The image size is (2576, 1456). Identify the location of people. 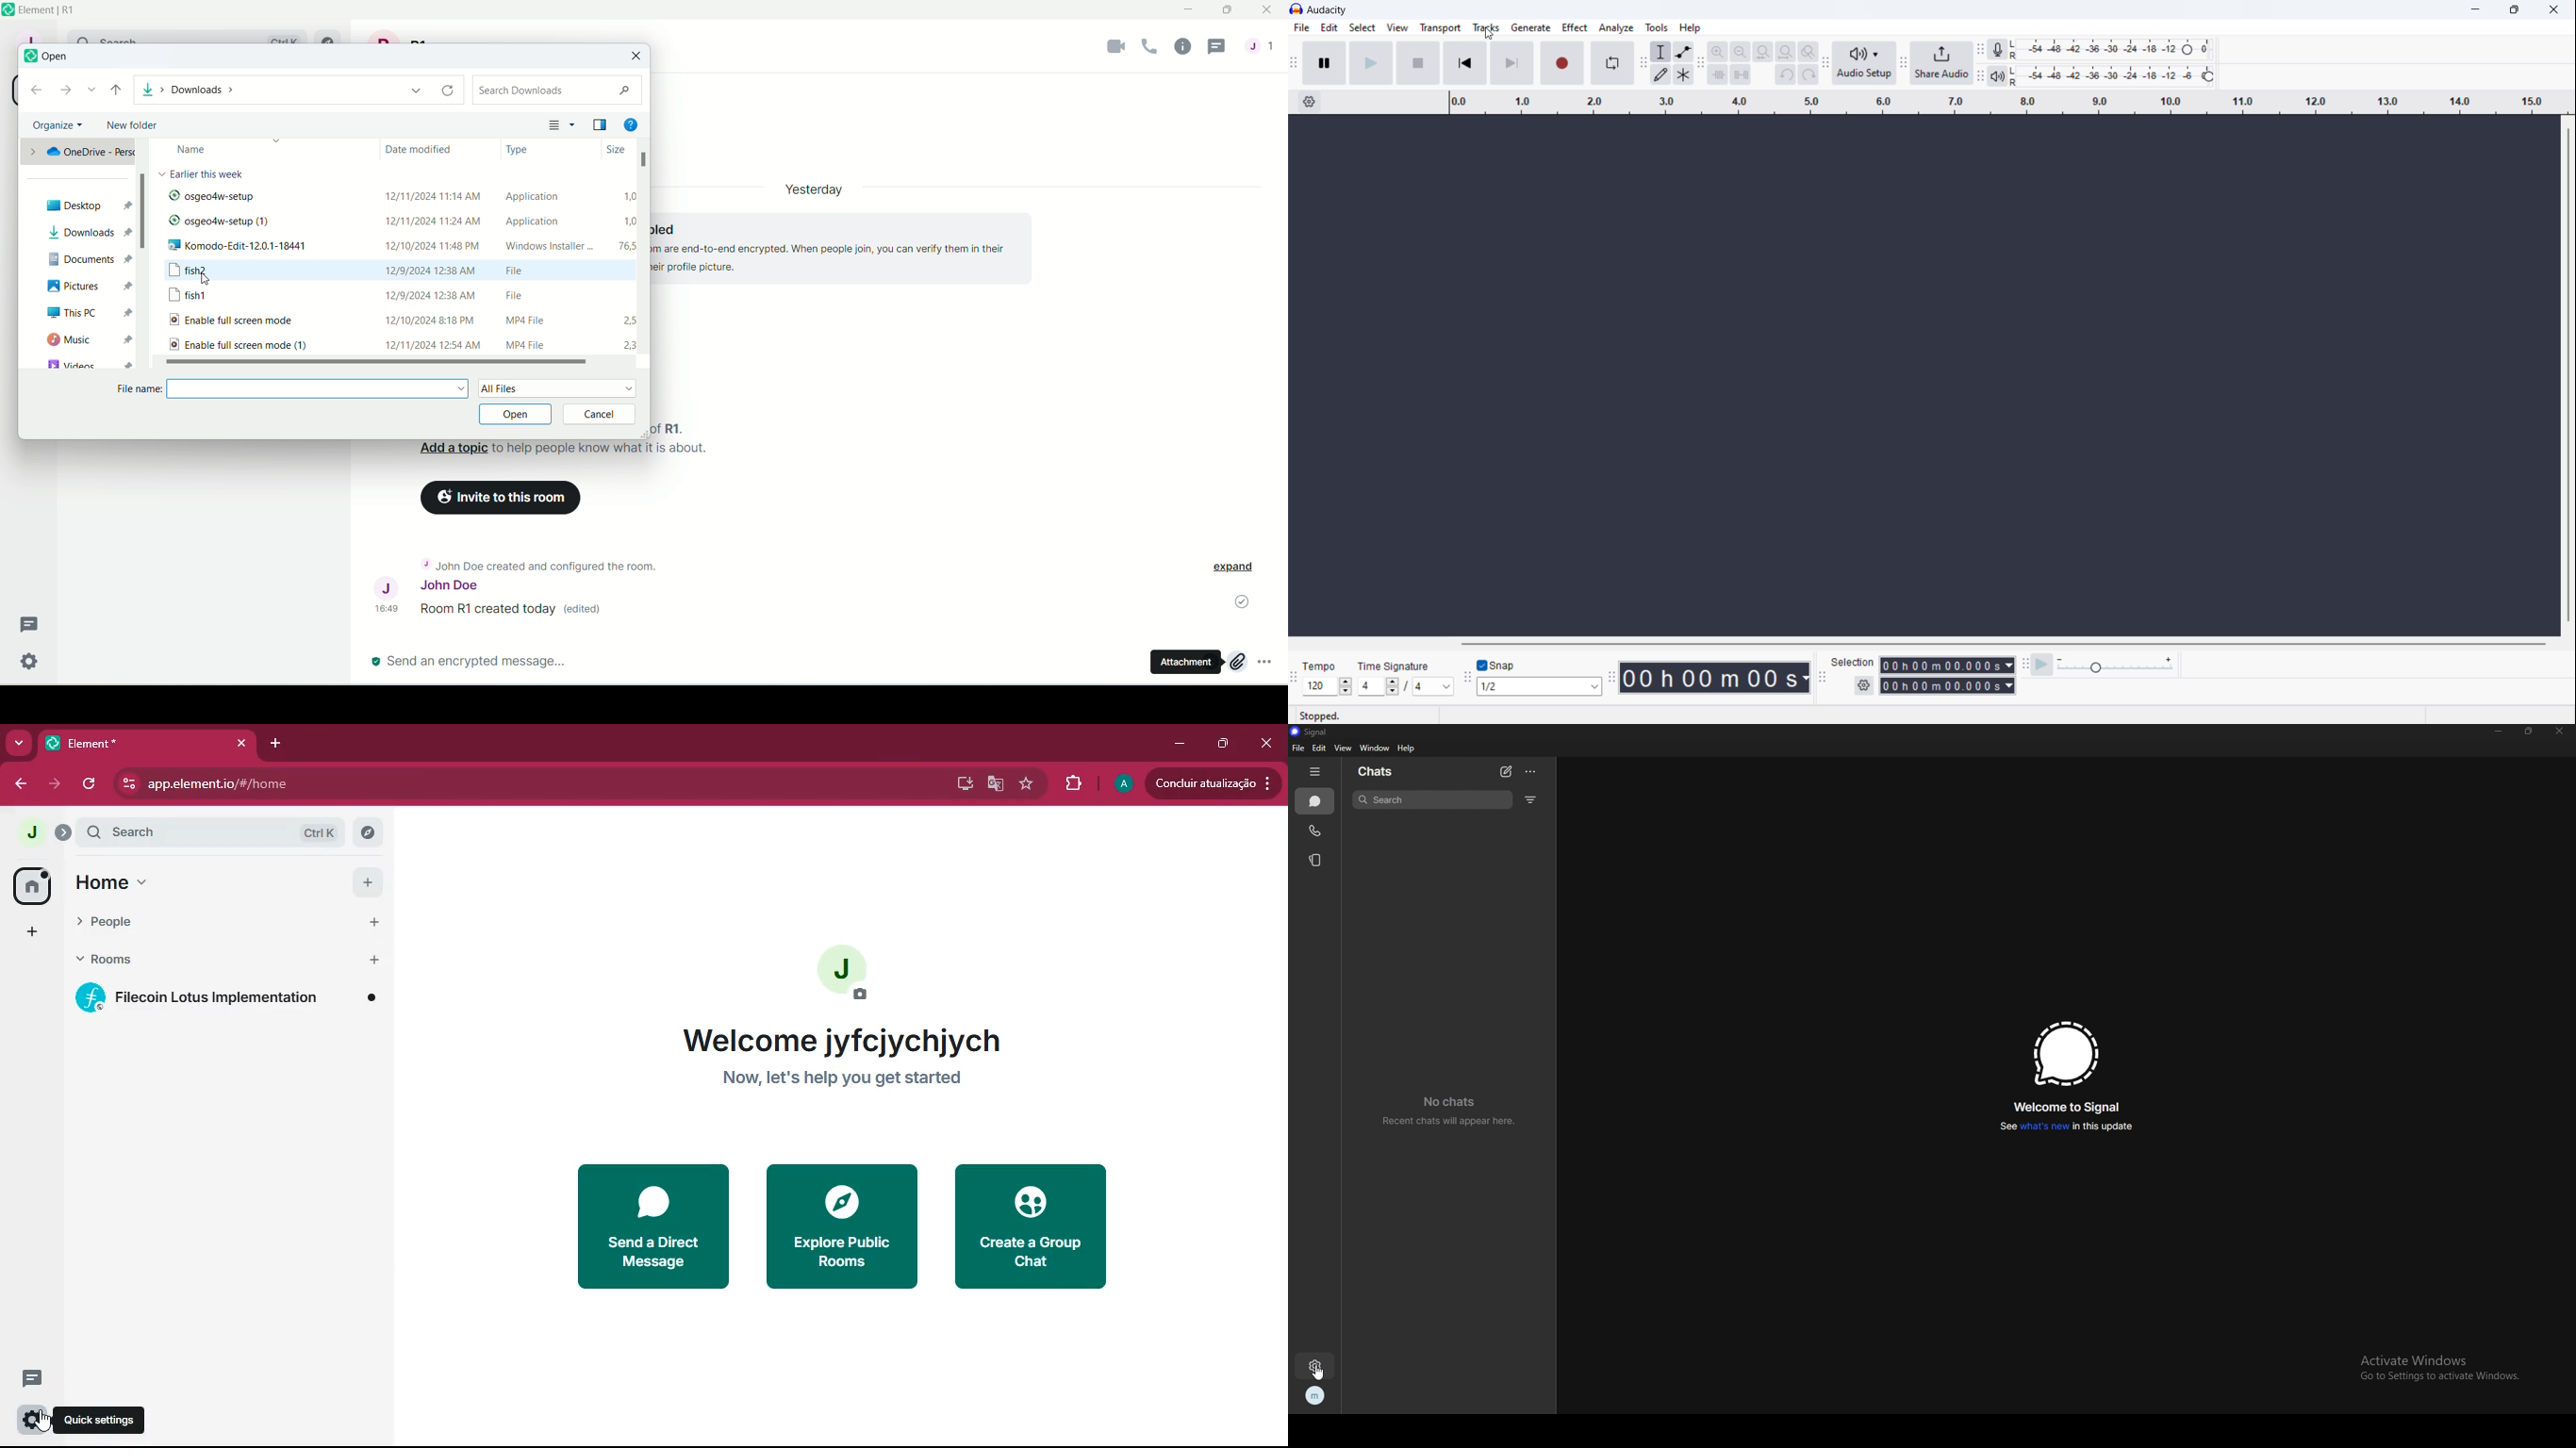
(1265, 52).